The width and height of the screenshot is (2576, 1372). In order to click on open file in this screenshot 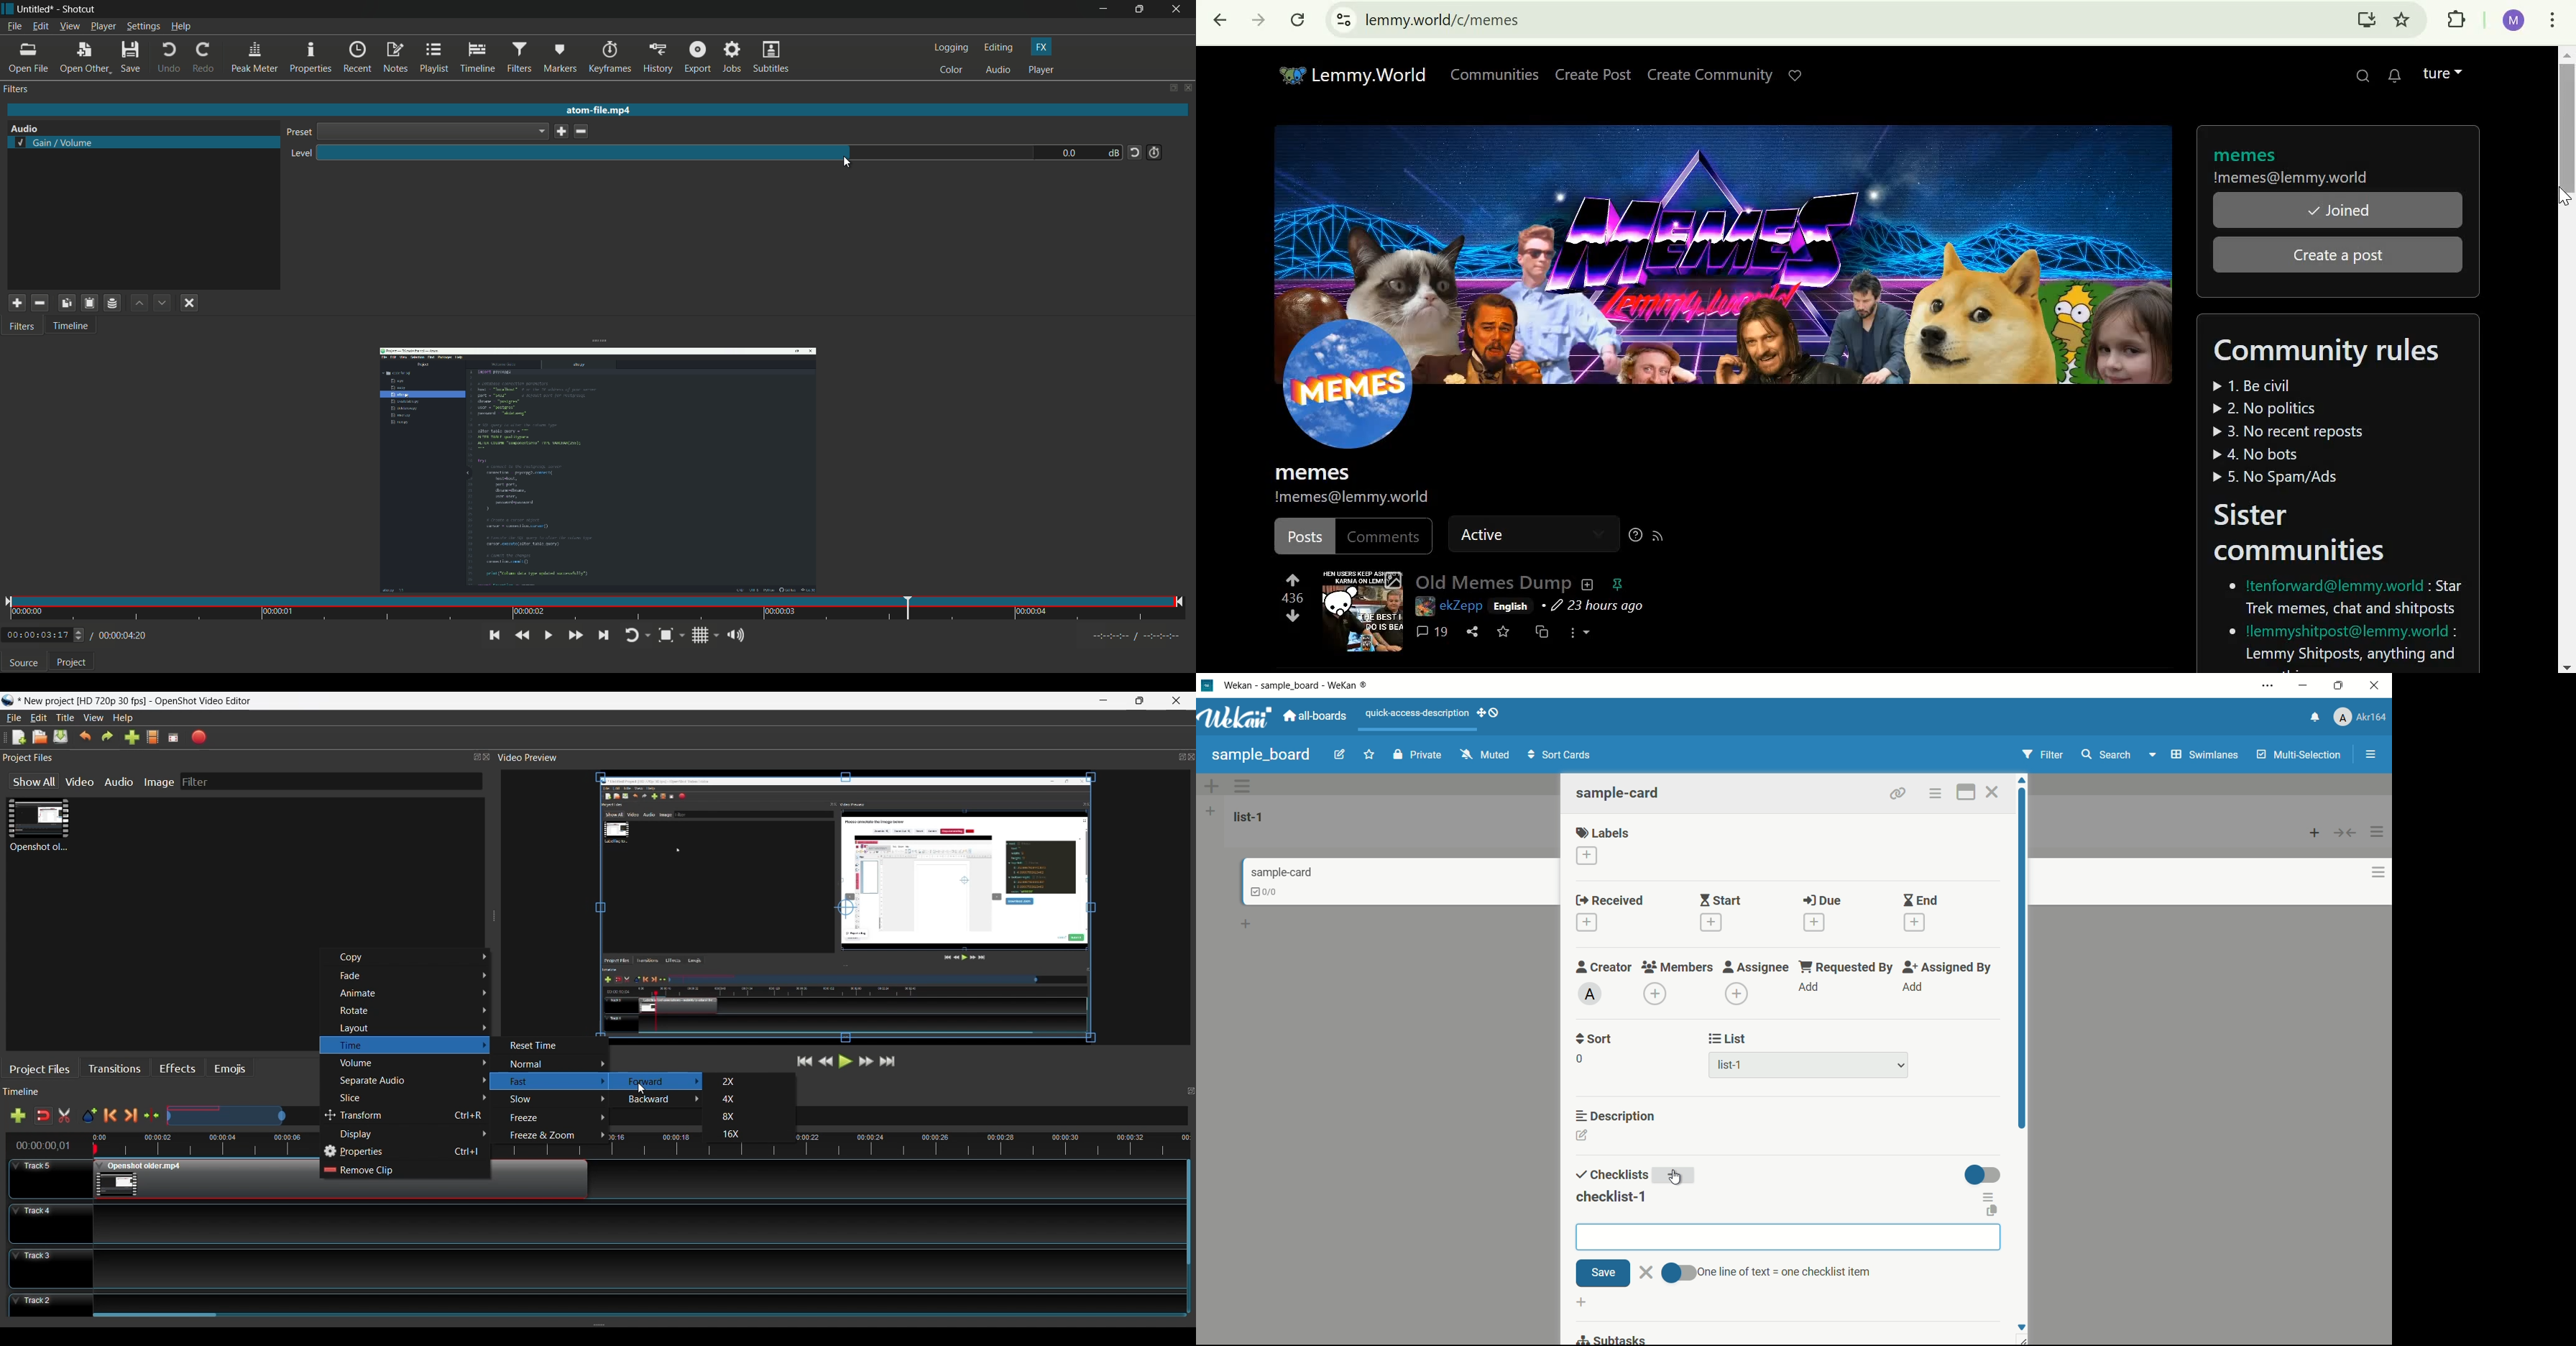, I will do `click(29, 58)`.